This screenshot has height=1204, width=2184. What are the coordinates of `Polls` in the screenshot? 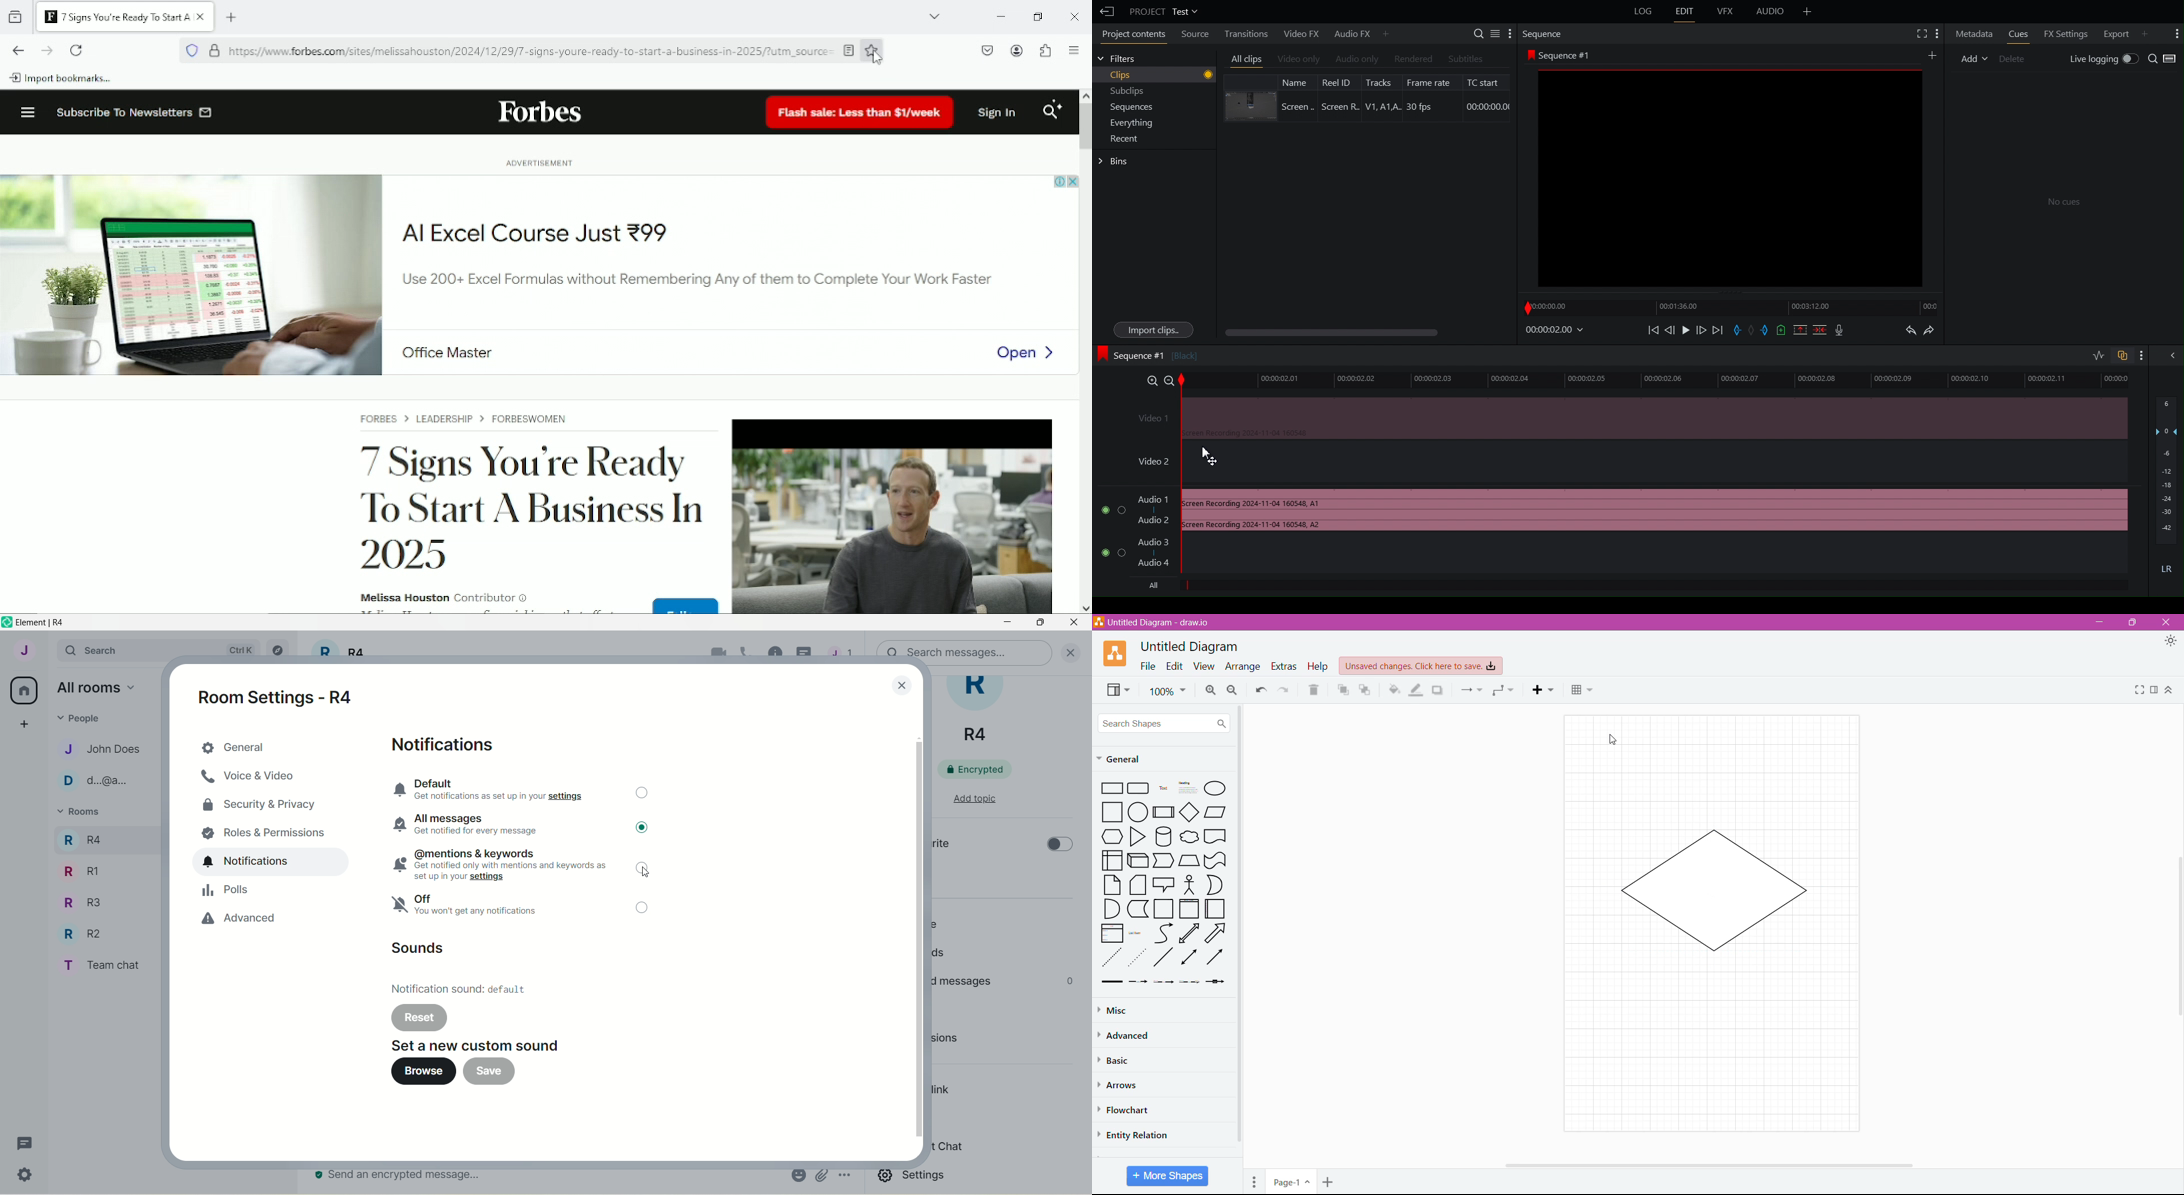 It's located at (262, 890).